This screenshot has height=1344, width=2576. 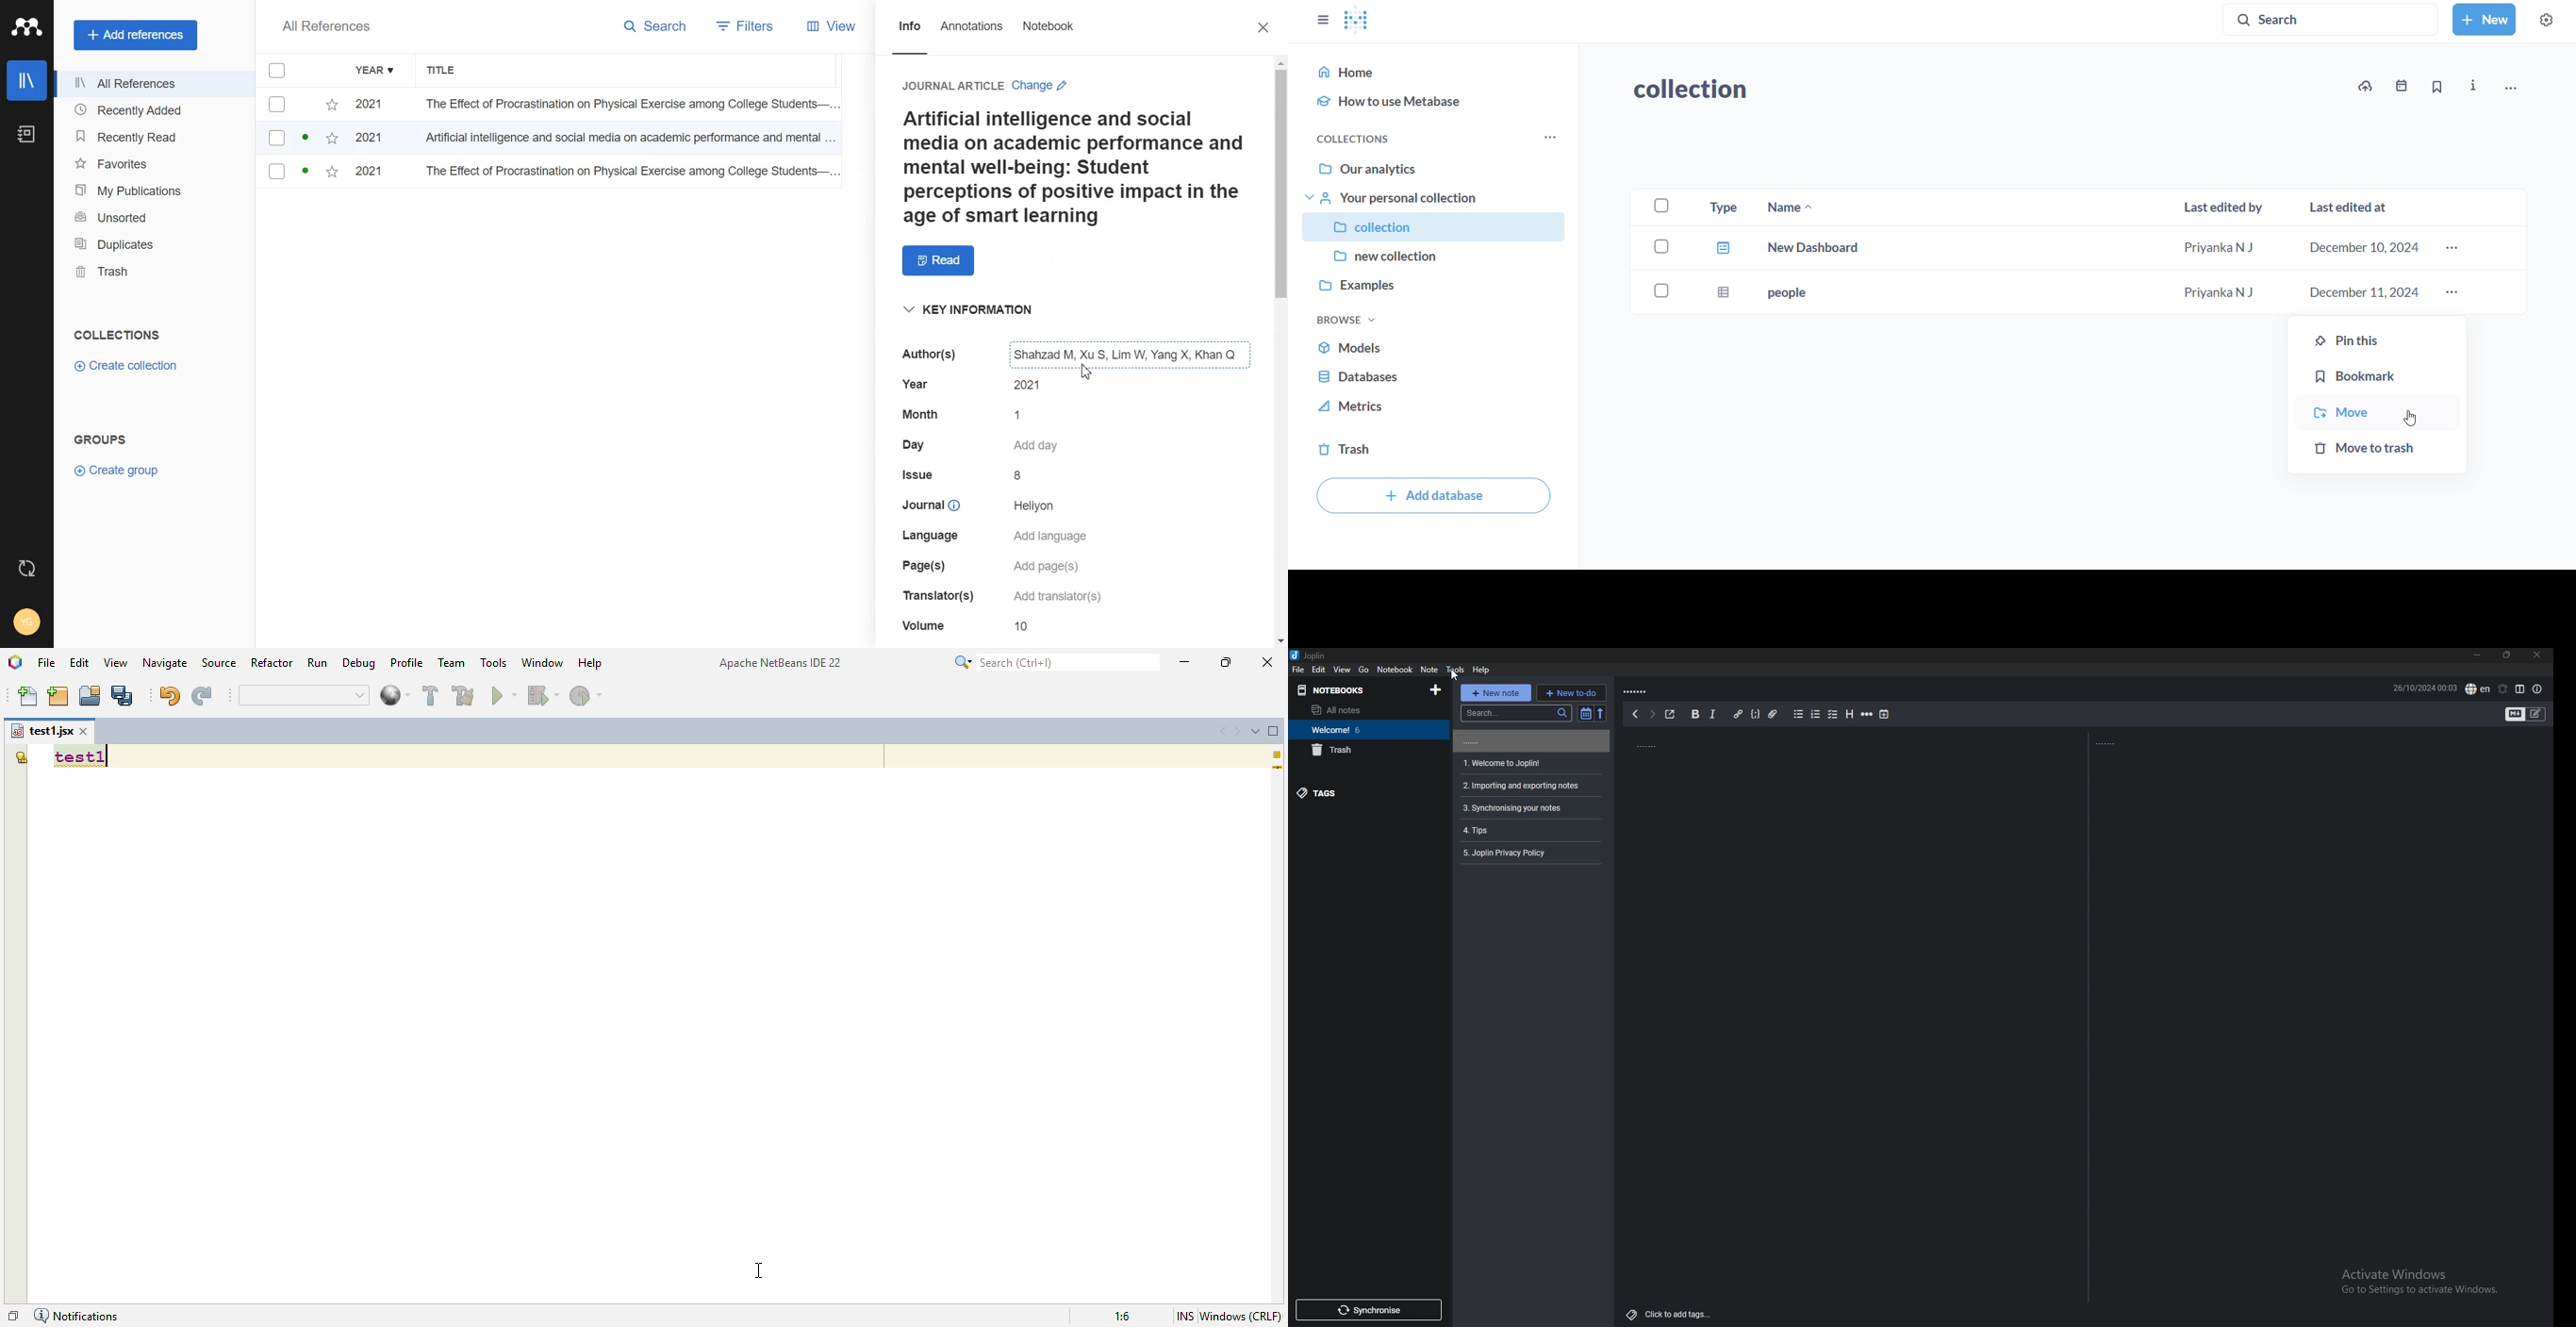 What do you see at coordinates (971, 309) in the screenshot?
I see `Key information` at bounding box center [971, 309].